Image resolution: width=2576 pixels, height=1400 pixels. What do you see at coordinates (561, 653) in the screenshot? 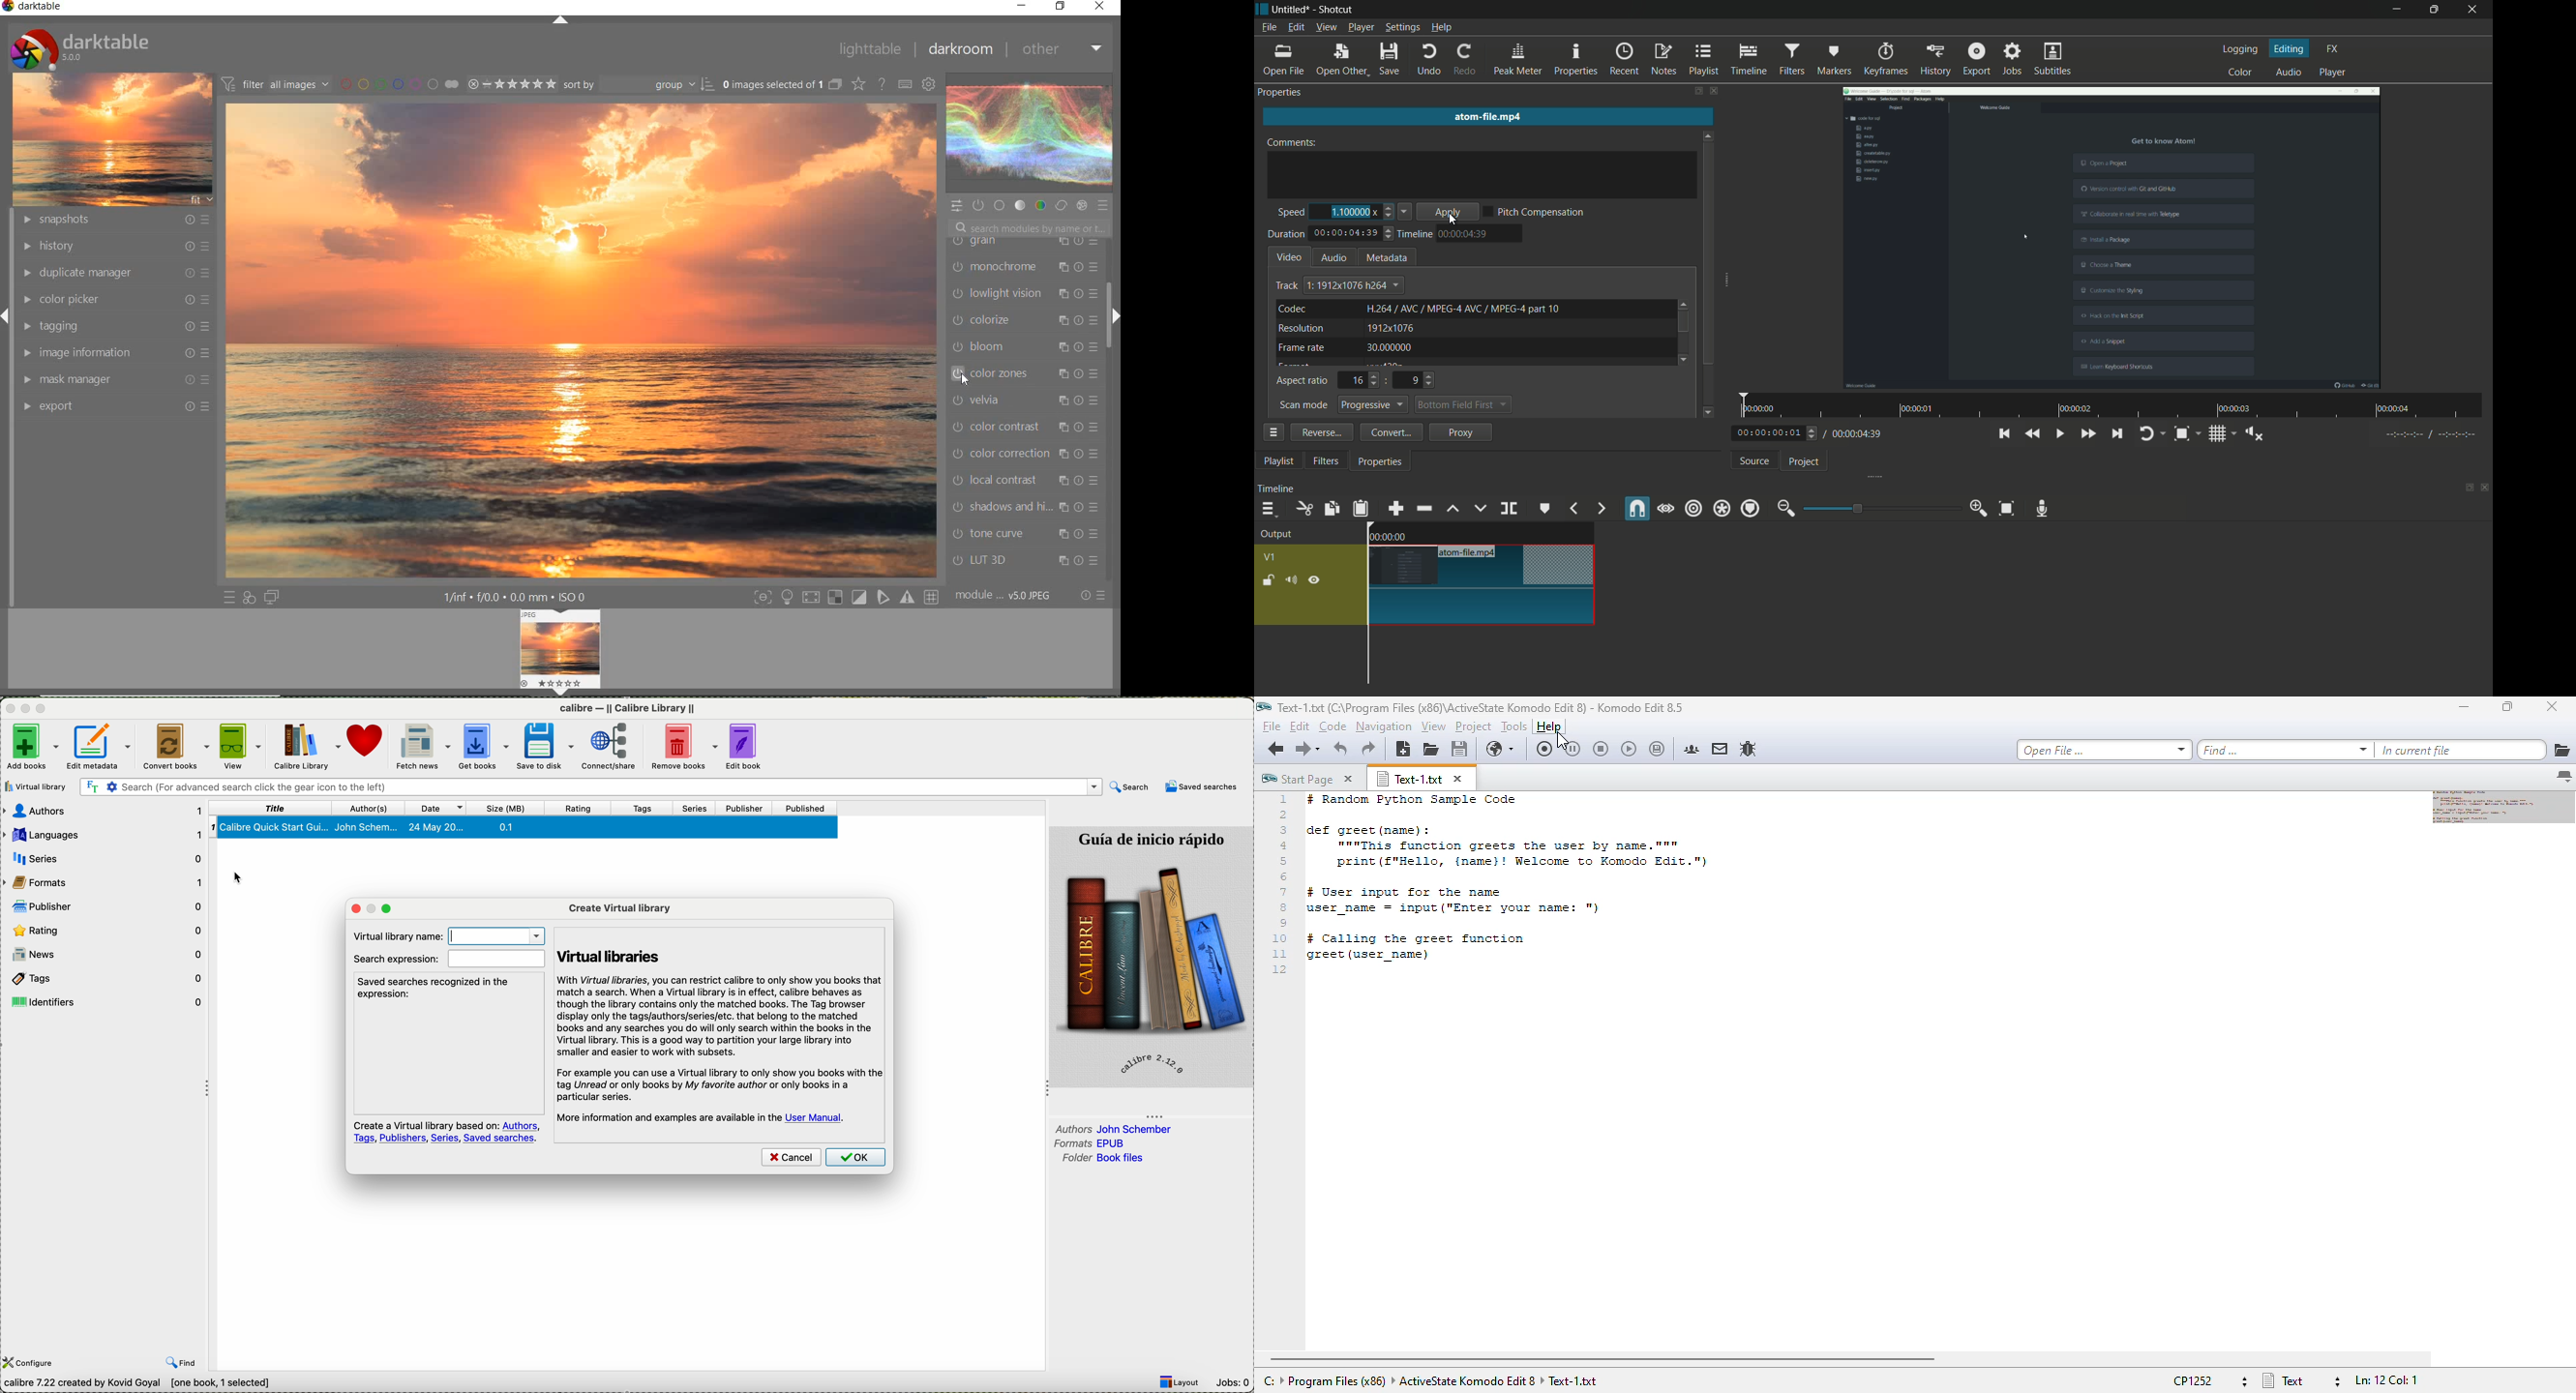
I see `IMAGE PREVIEW` at bounding box center [561, 653].